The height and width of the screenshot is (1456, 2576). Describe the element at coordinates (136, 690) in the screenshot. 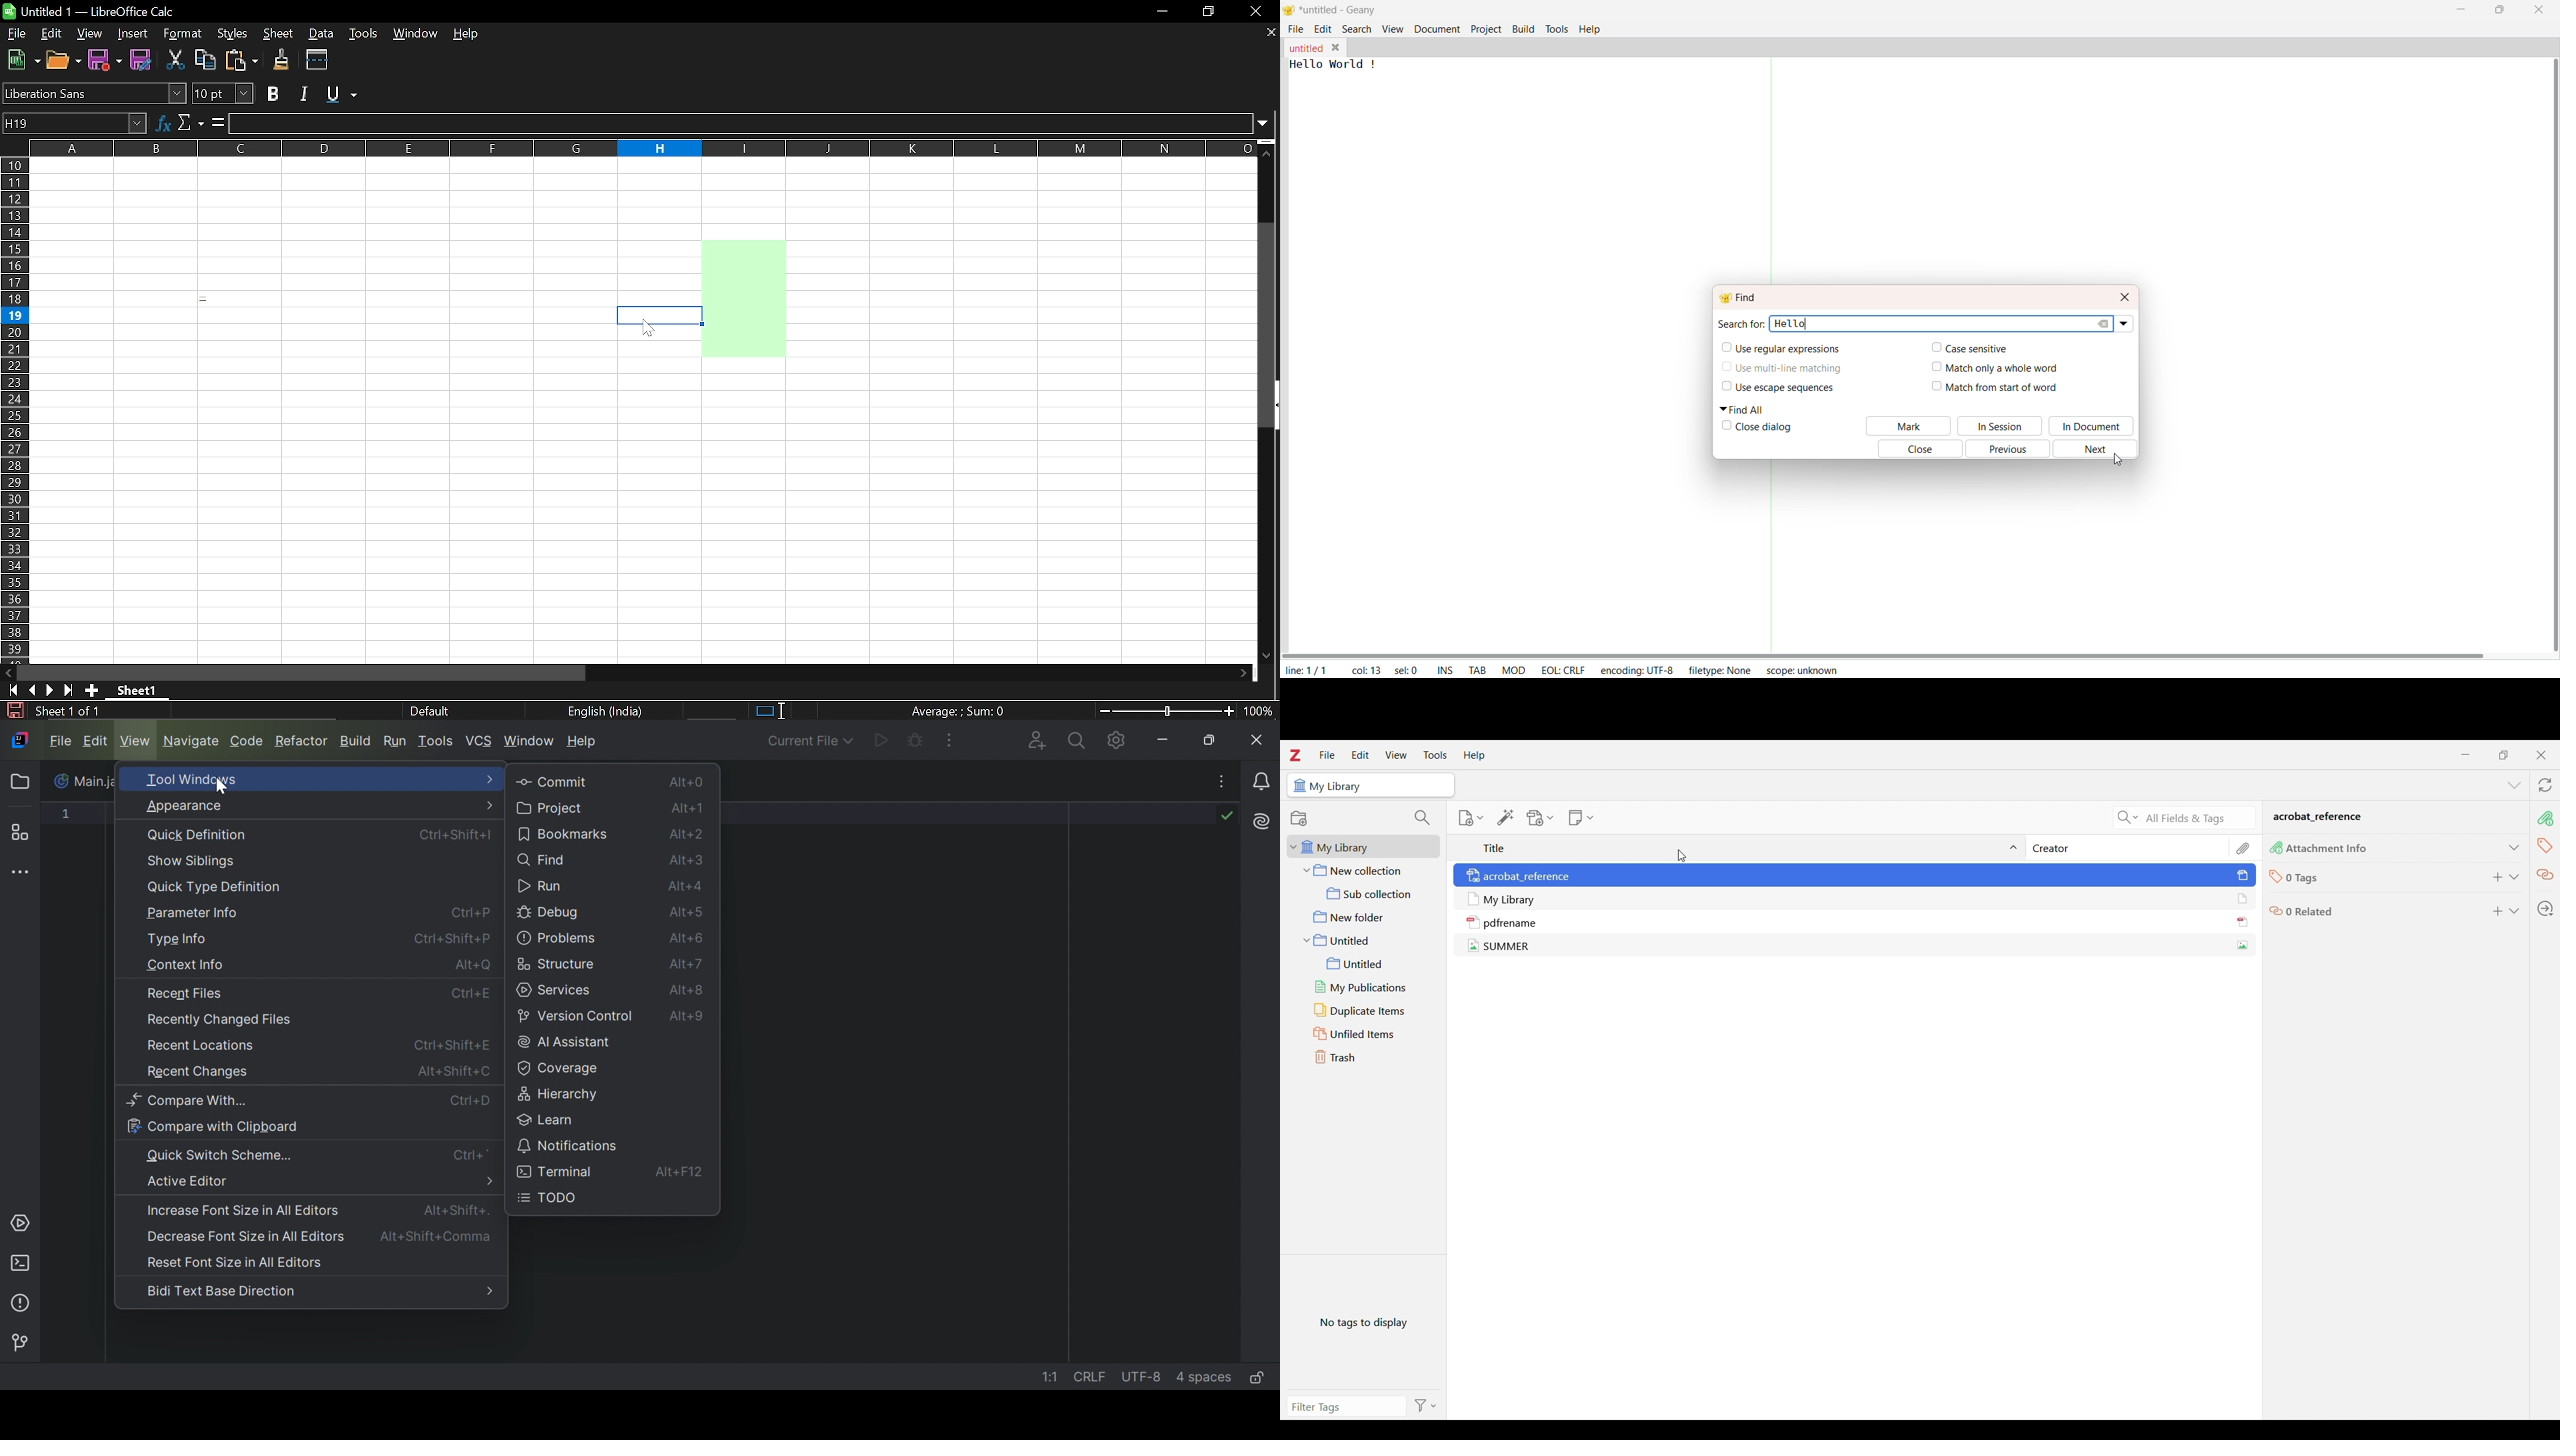

I see `Current sheet` at that location.